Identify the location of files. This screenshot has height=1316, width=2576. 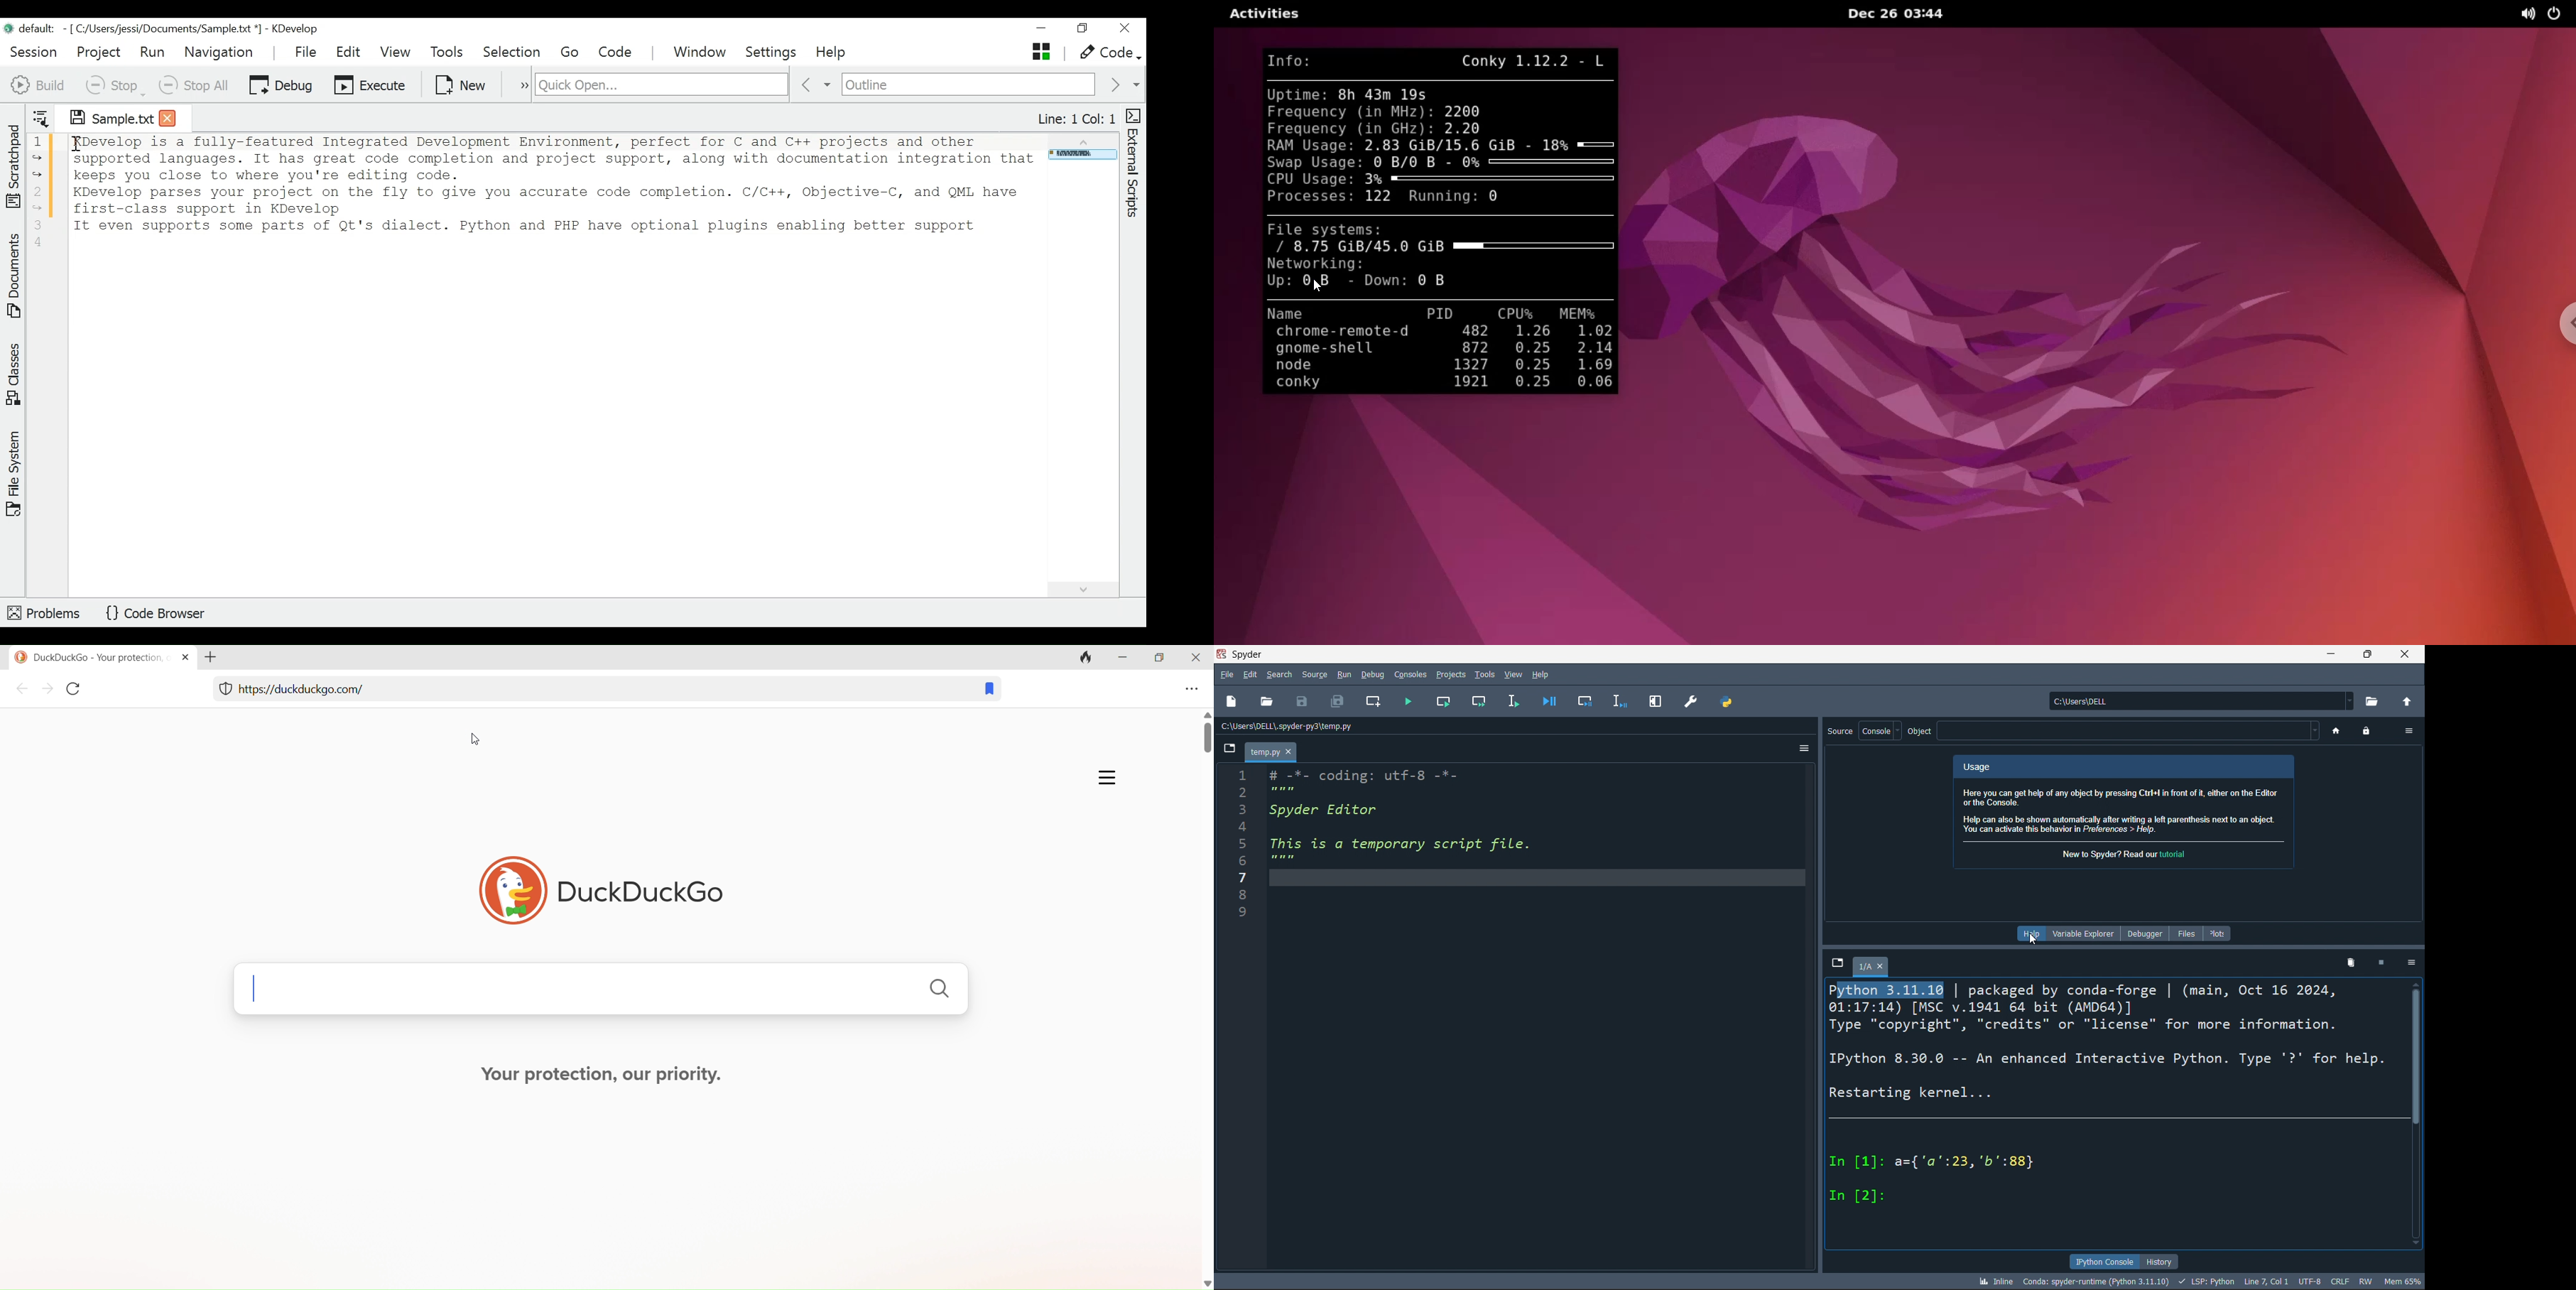
(2182, 933).